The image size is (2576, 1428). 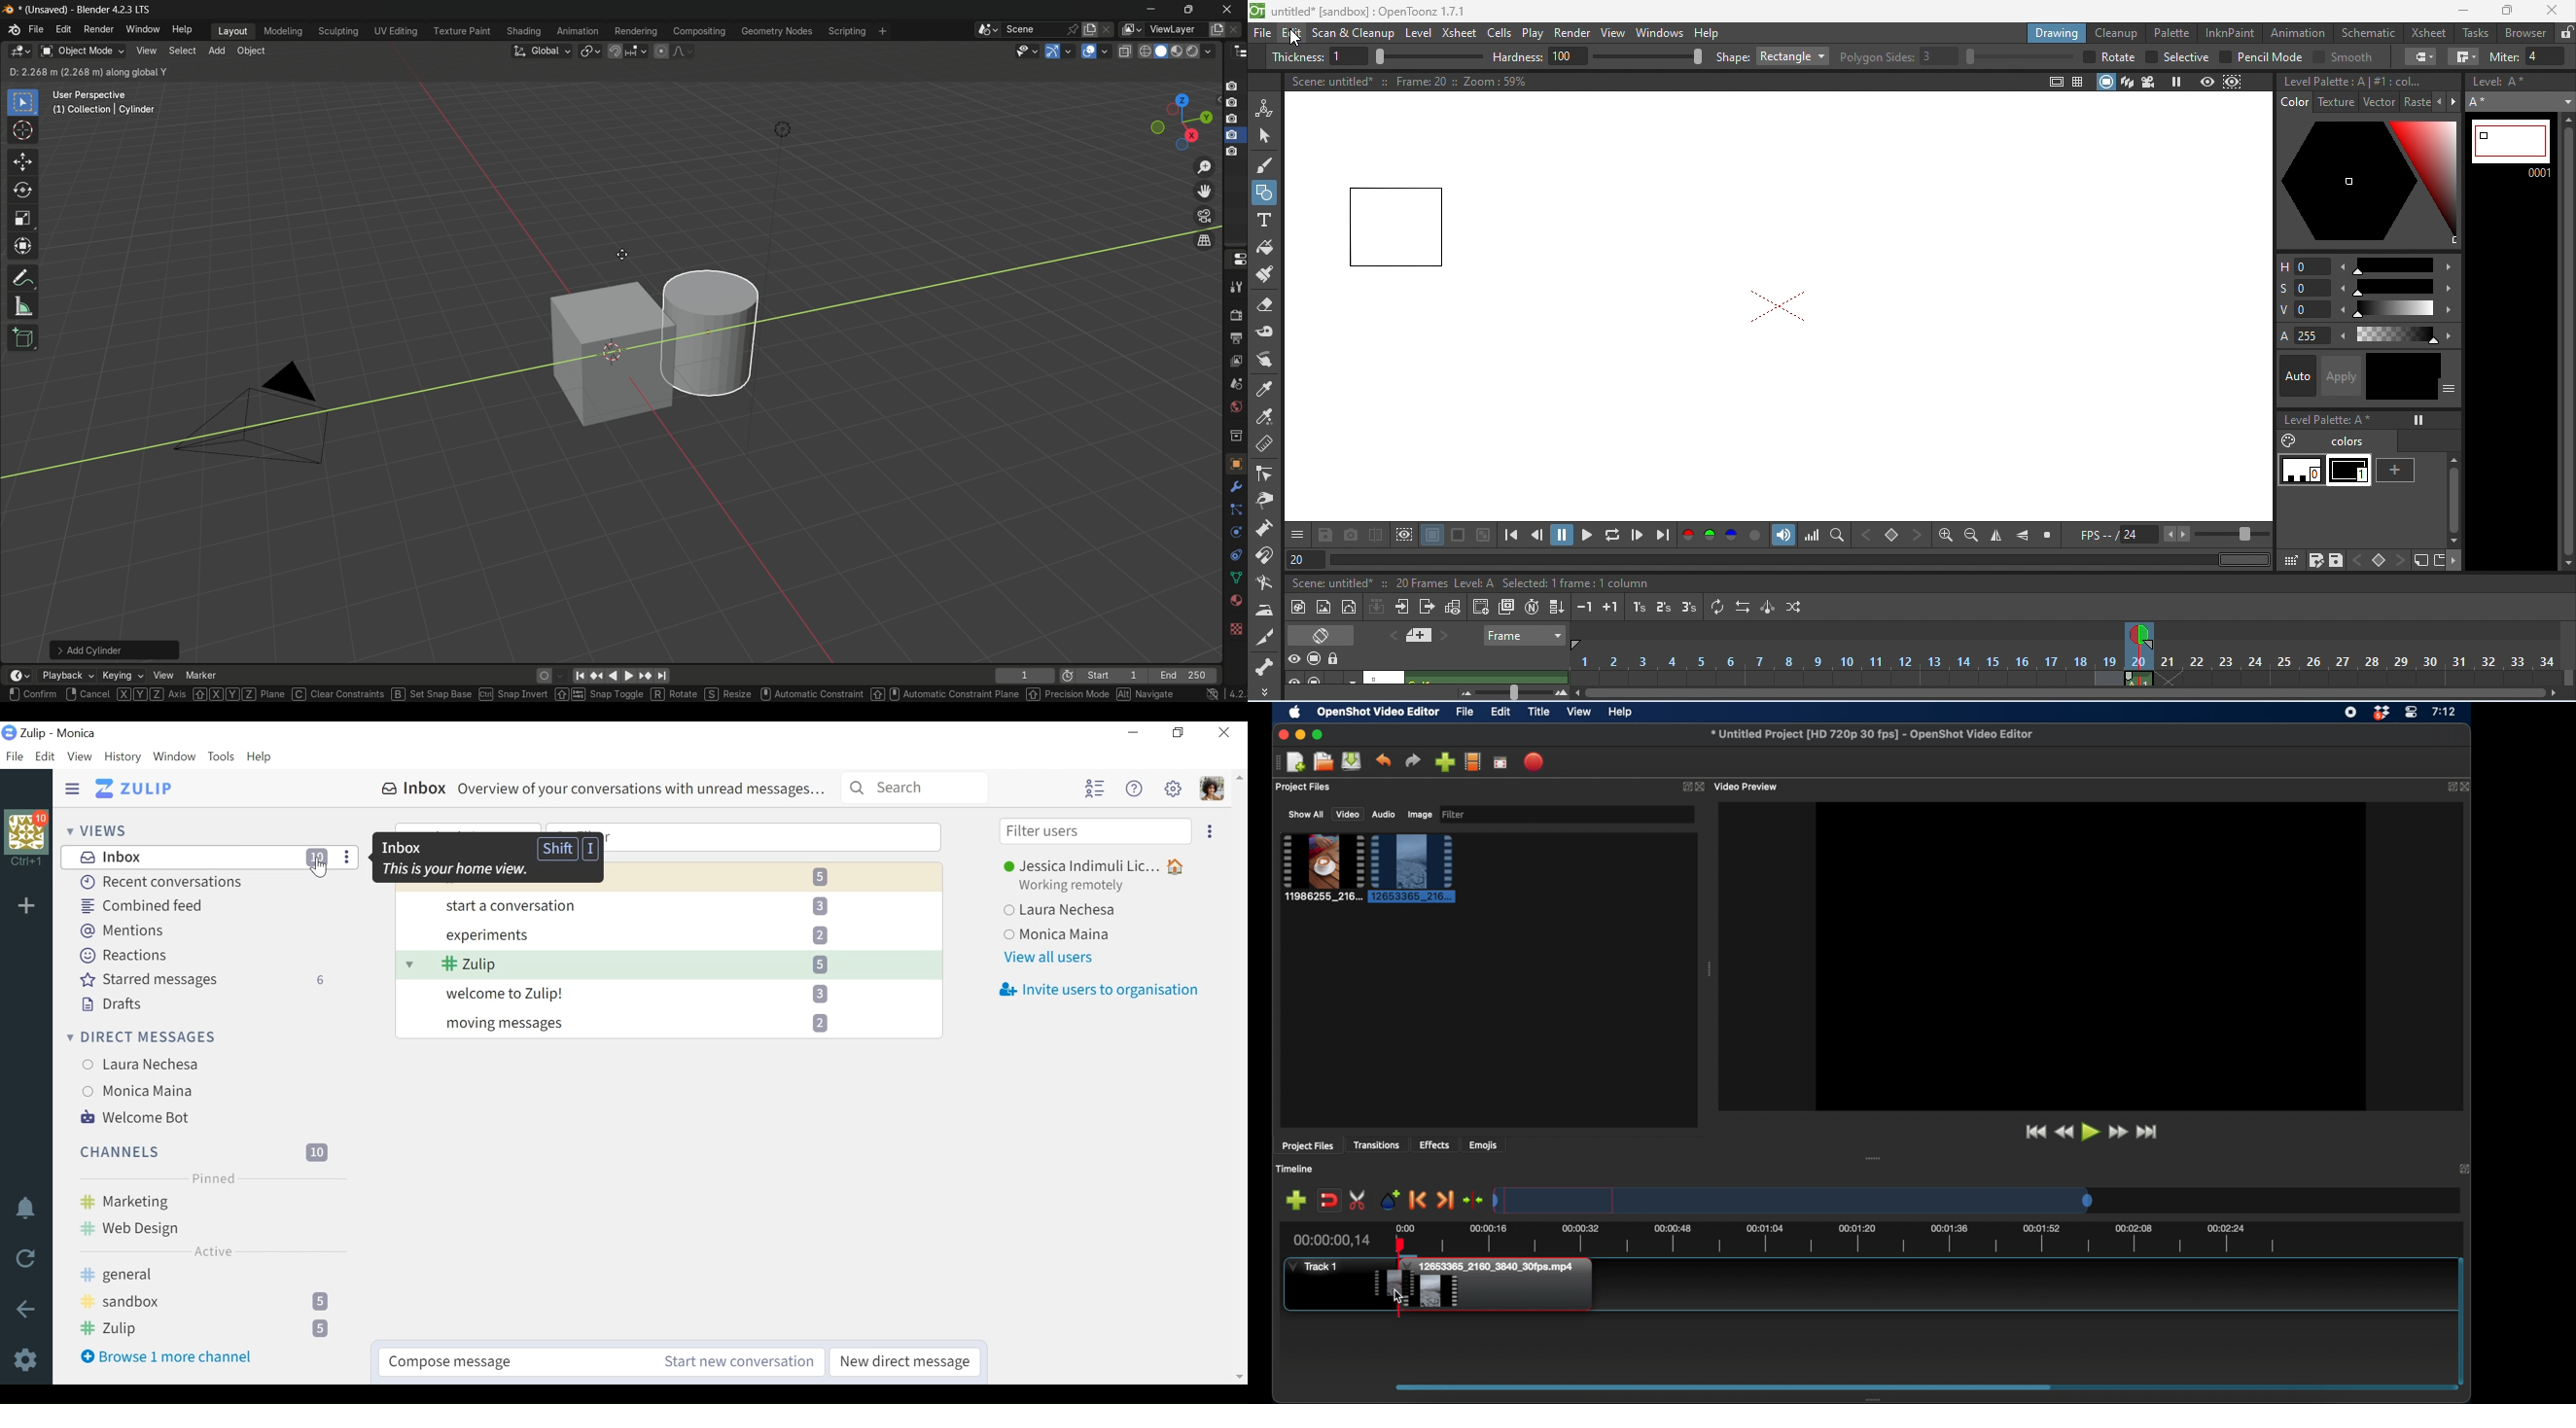 I want to click on capture, so click(x=1234, y=104).